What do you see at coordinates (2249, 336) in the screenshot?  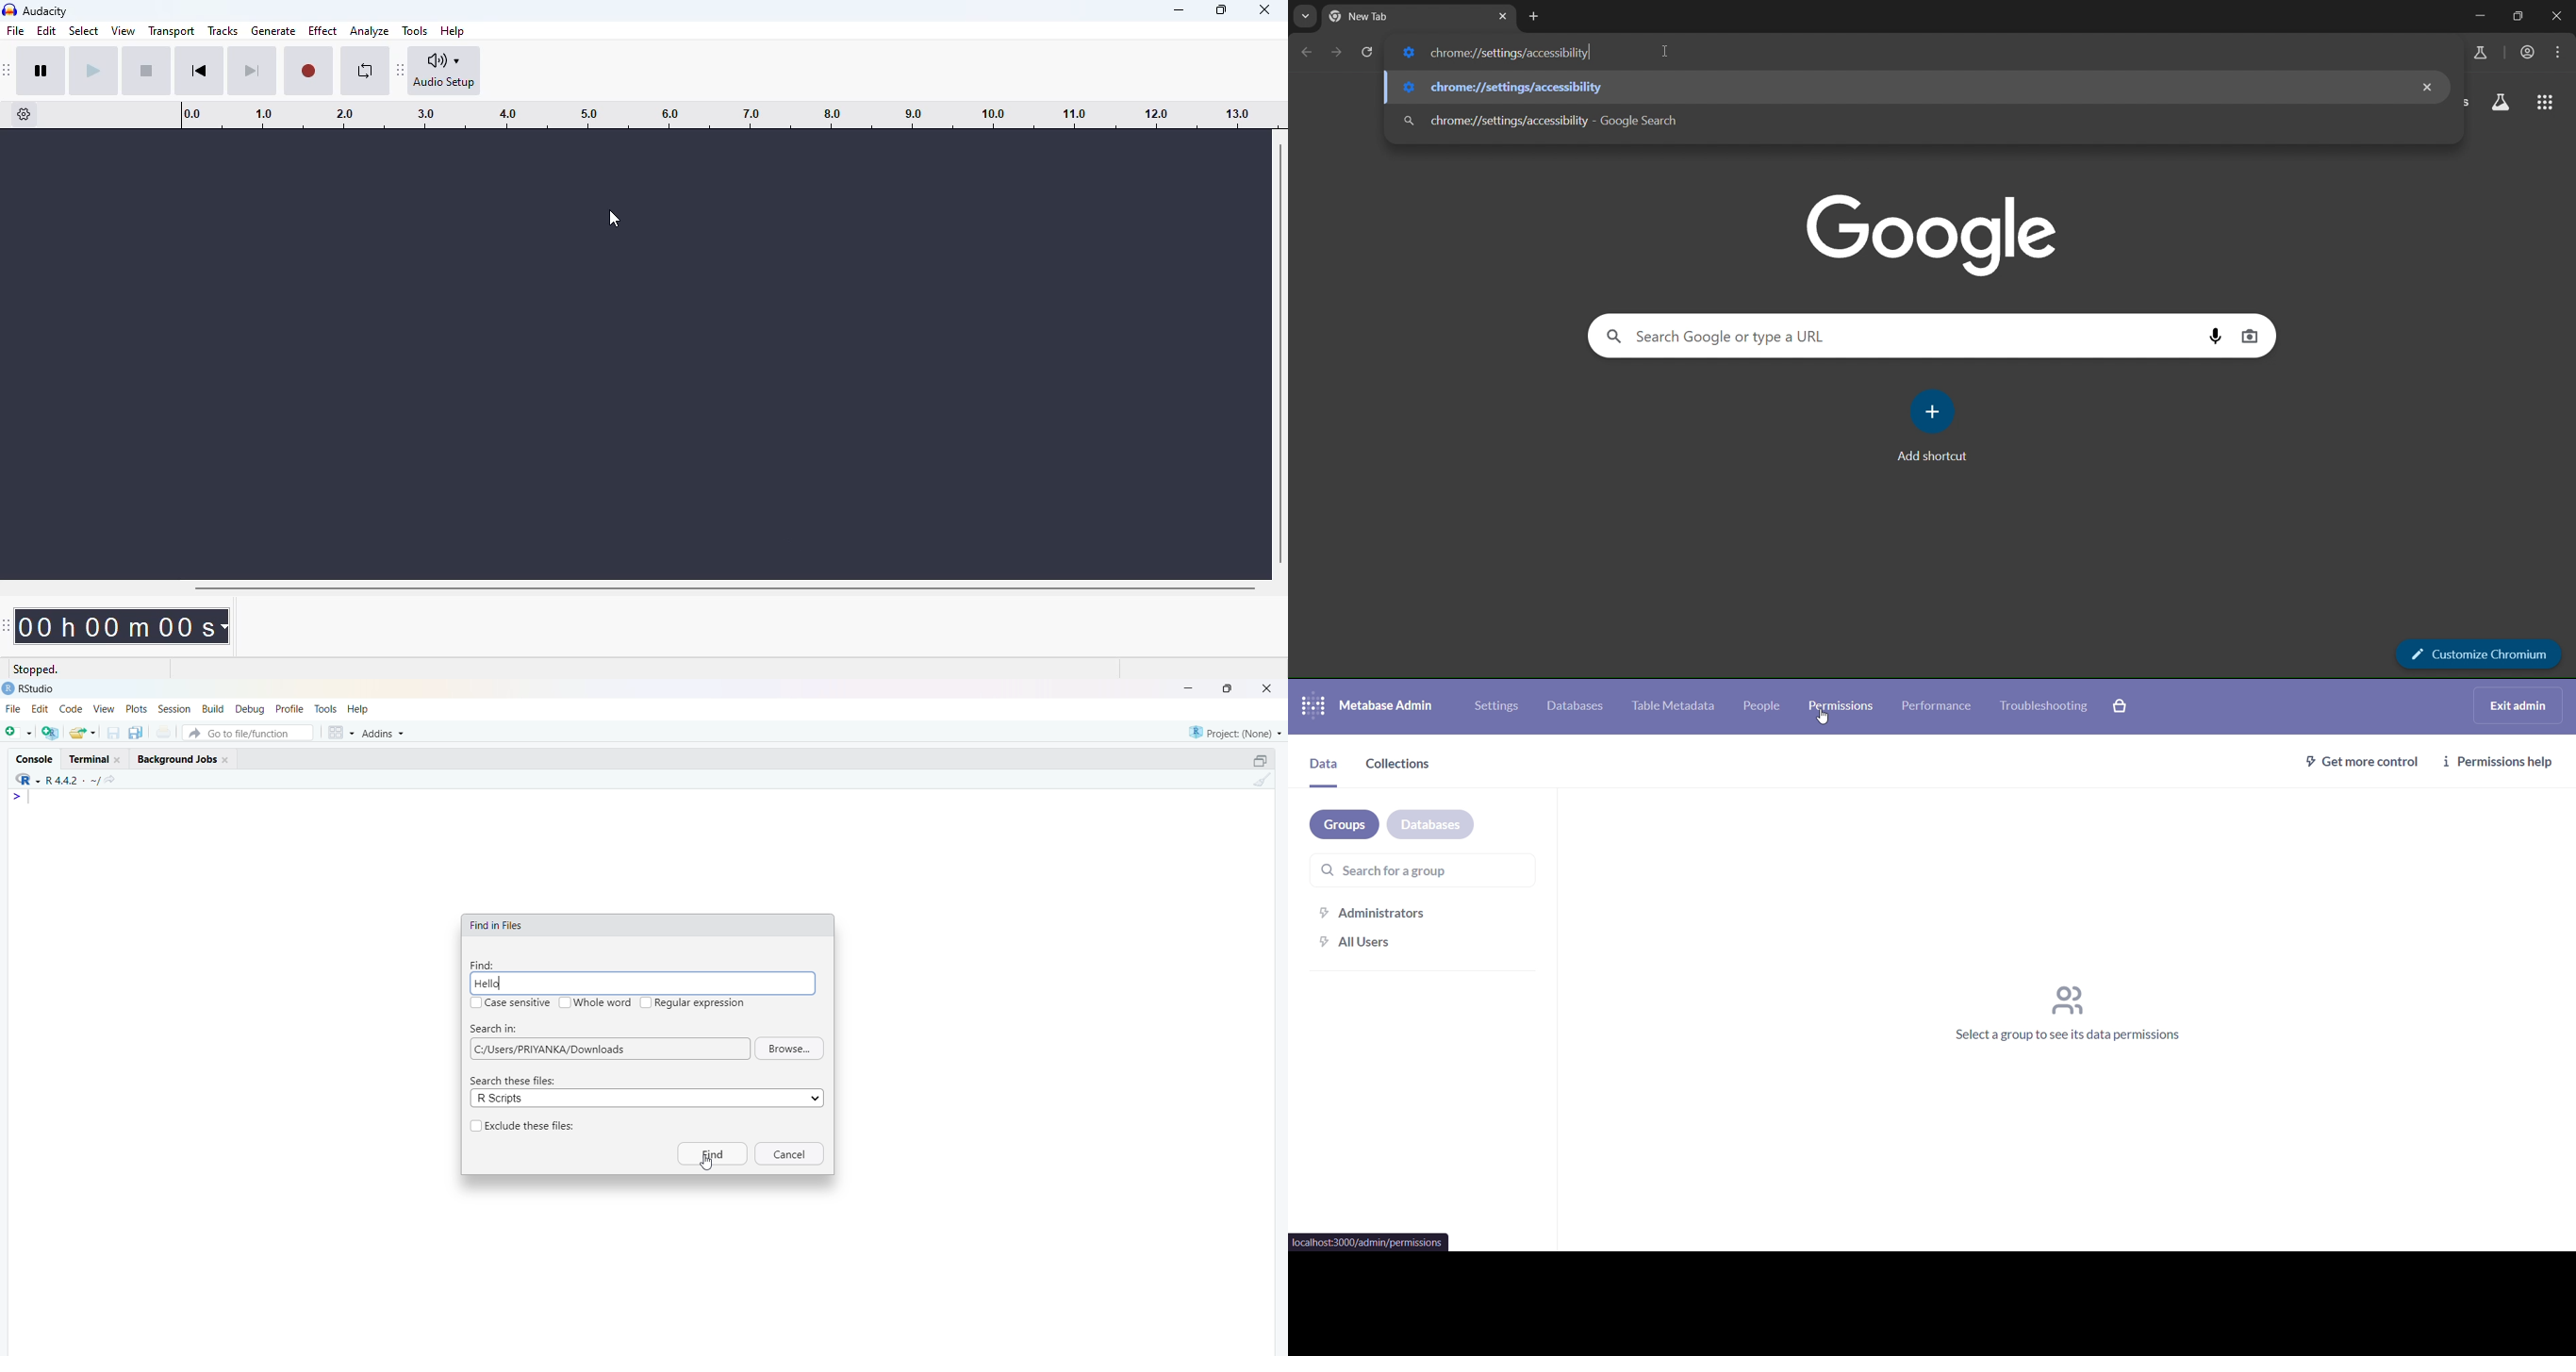 I see `image search` at bounding box center [2249, 336].